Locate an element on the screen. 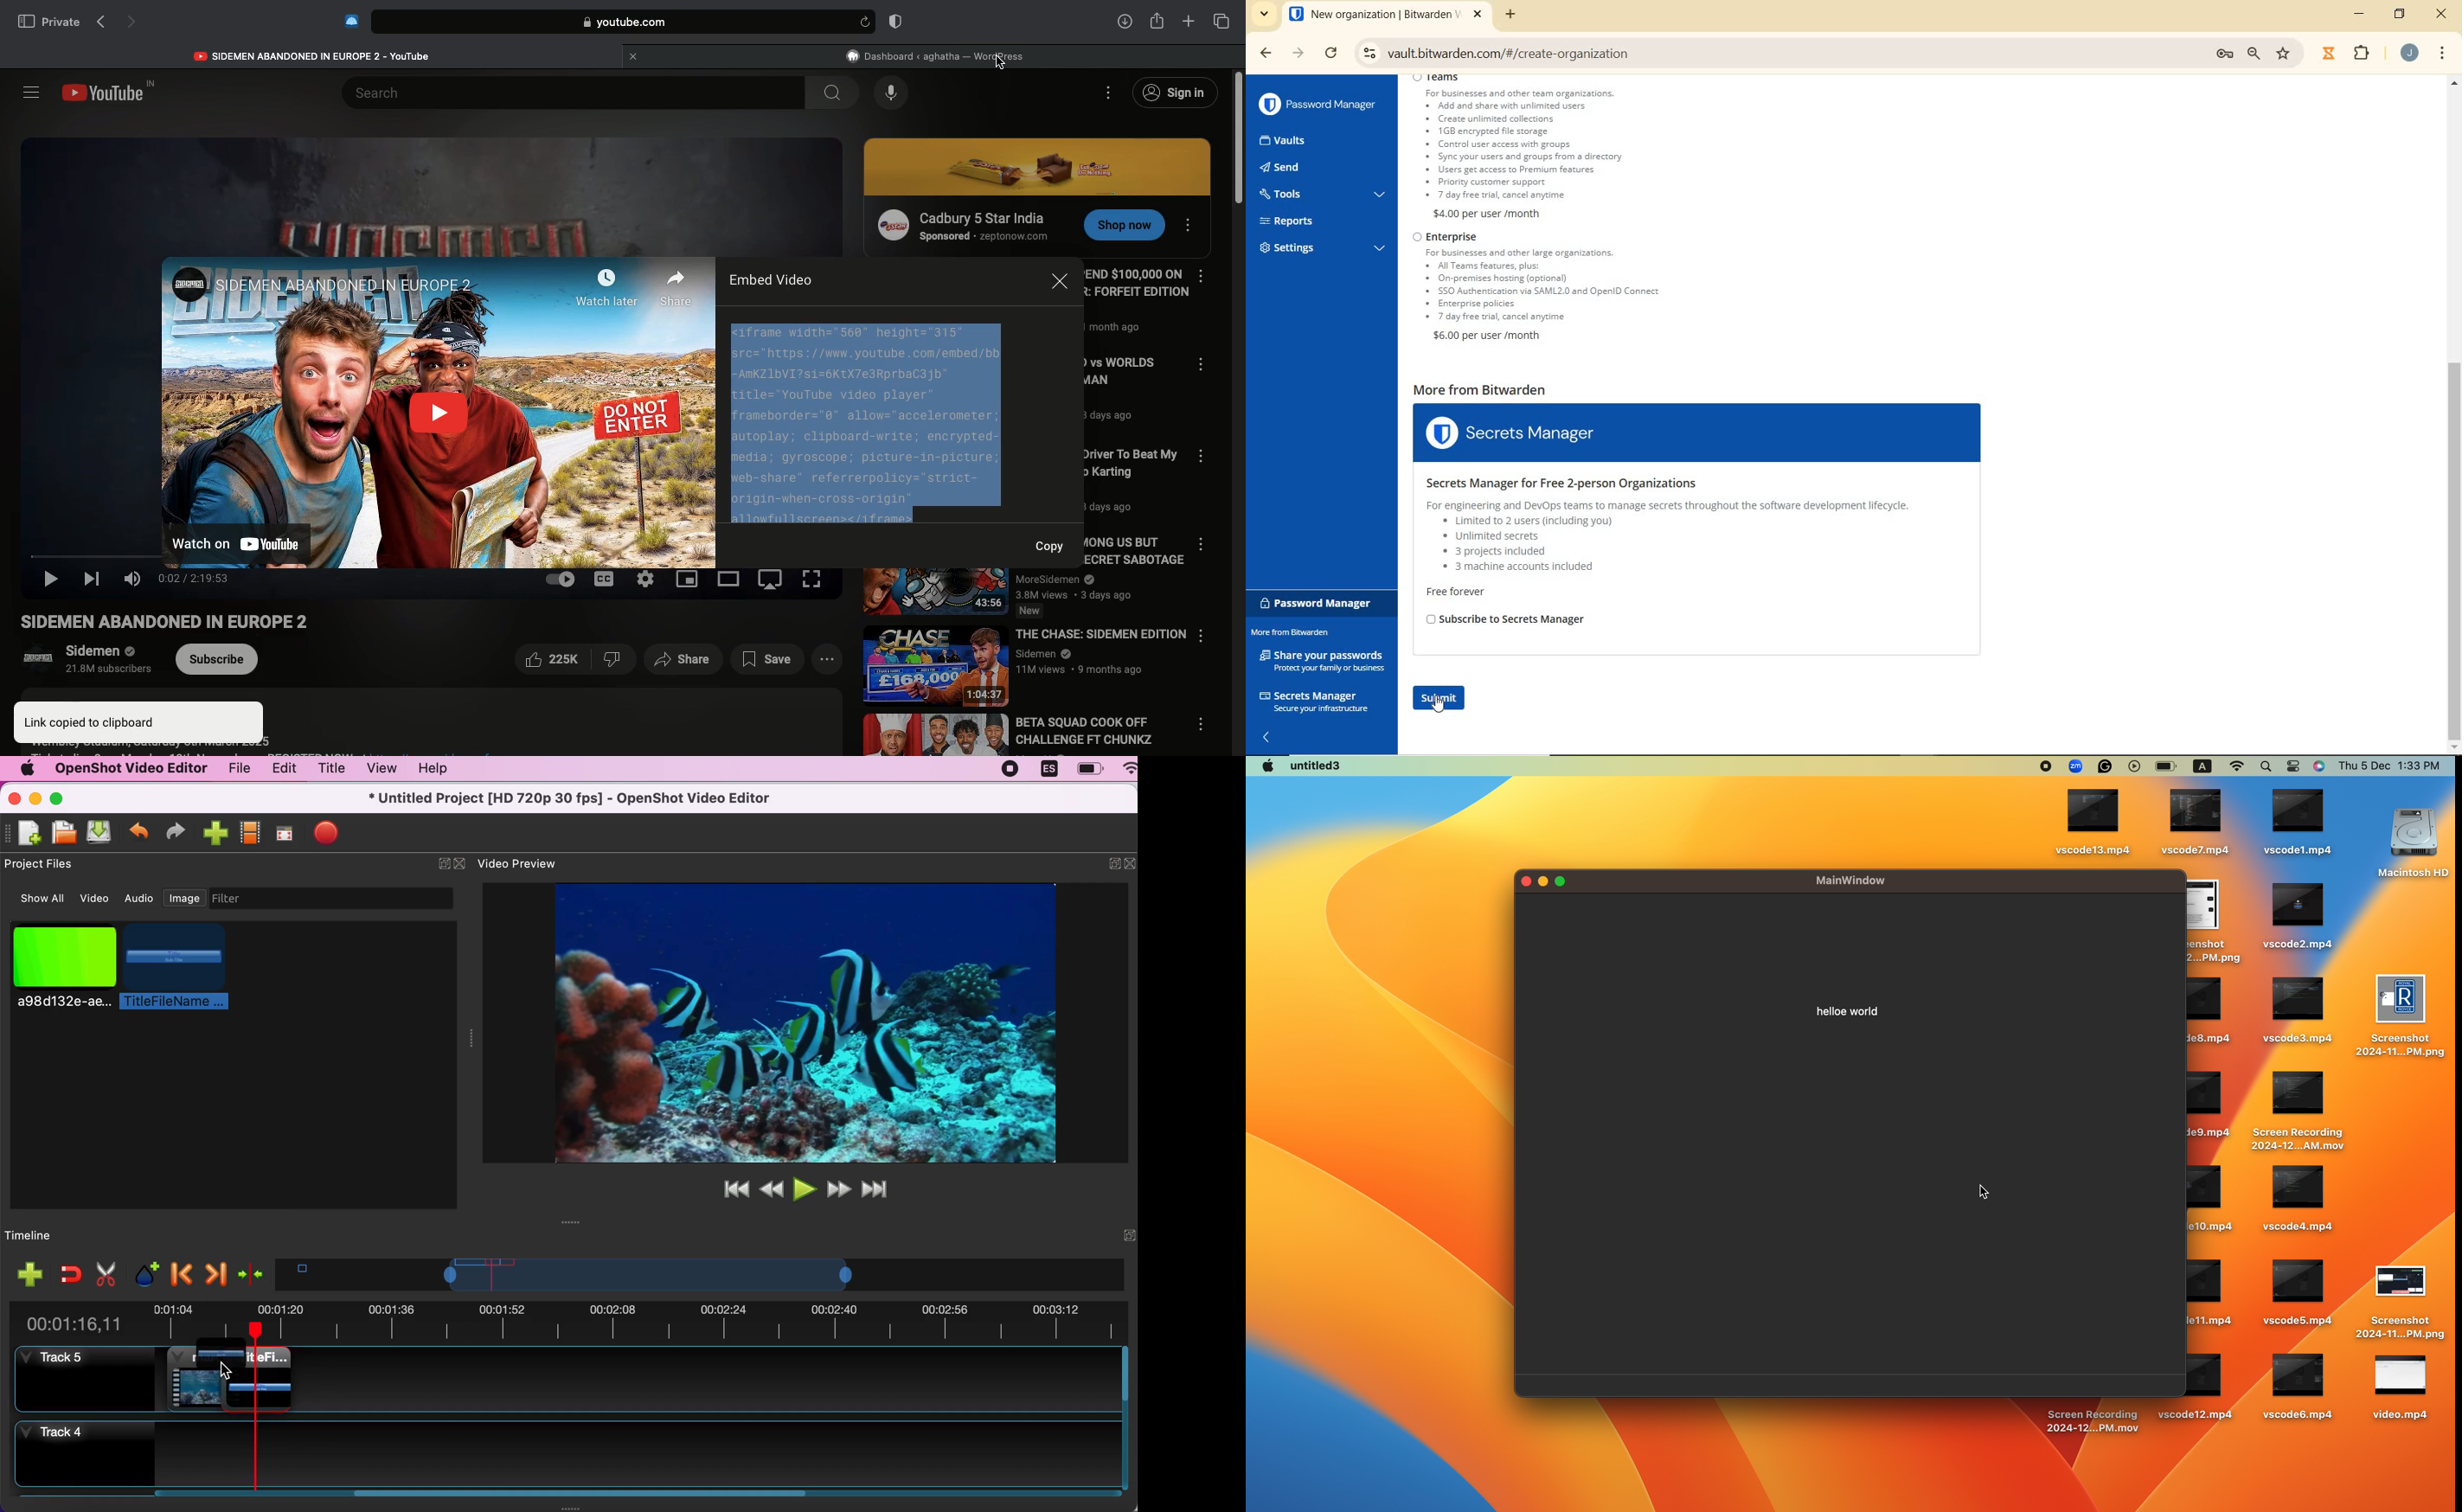 The image size is (2464, 1512). share your passwords is located at coordinates (1324, 660).